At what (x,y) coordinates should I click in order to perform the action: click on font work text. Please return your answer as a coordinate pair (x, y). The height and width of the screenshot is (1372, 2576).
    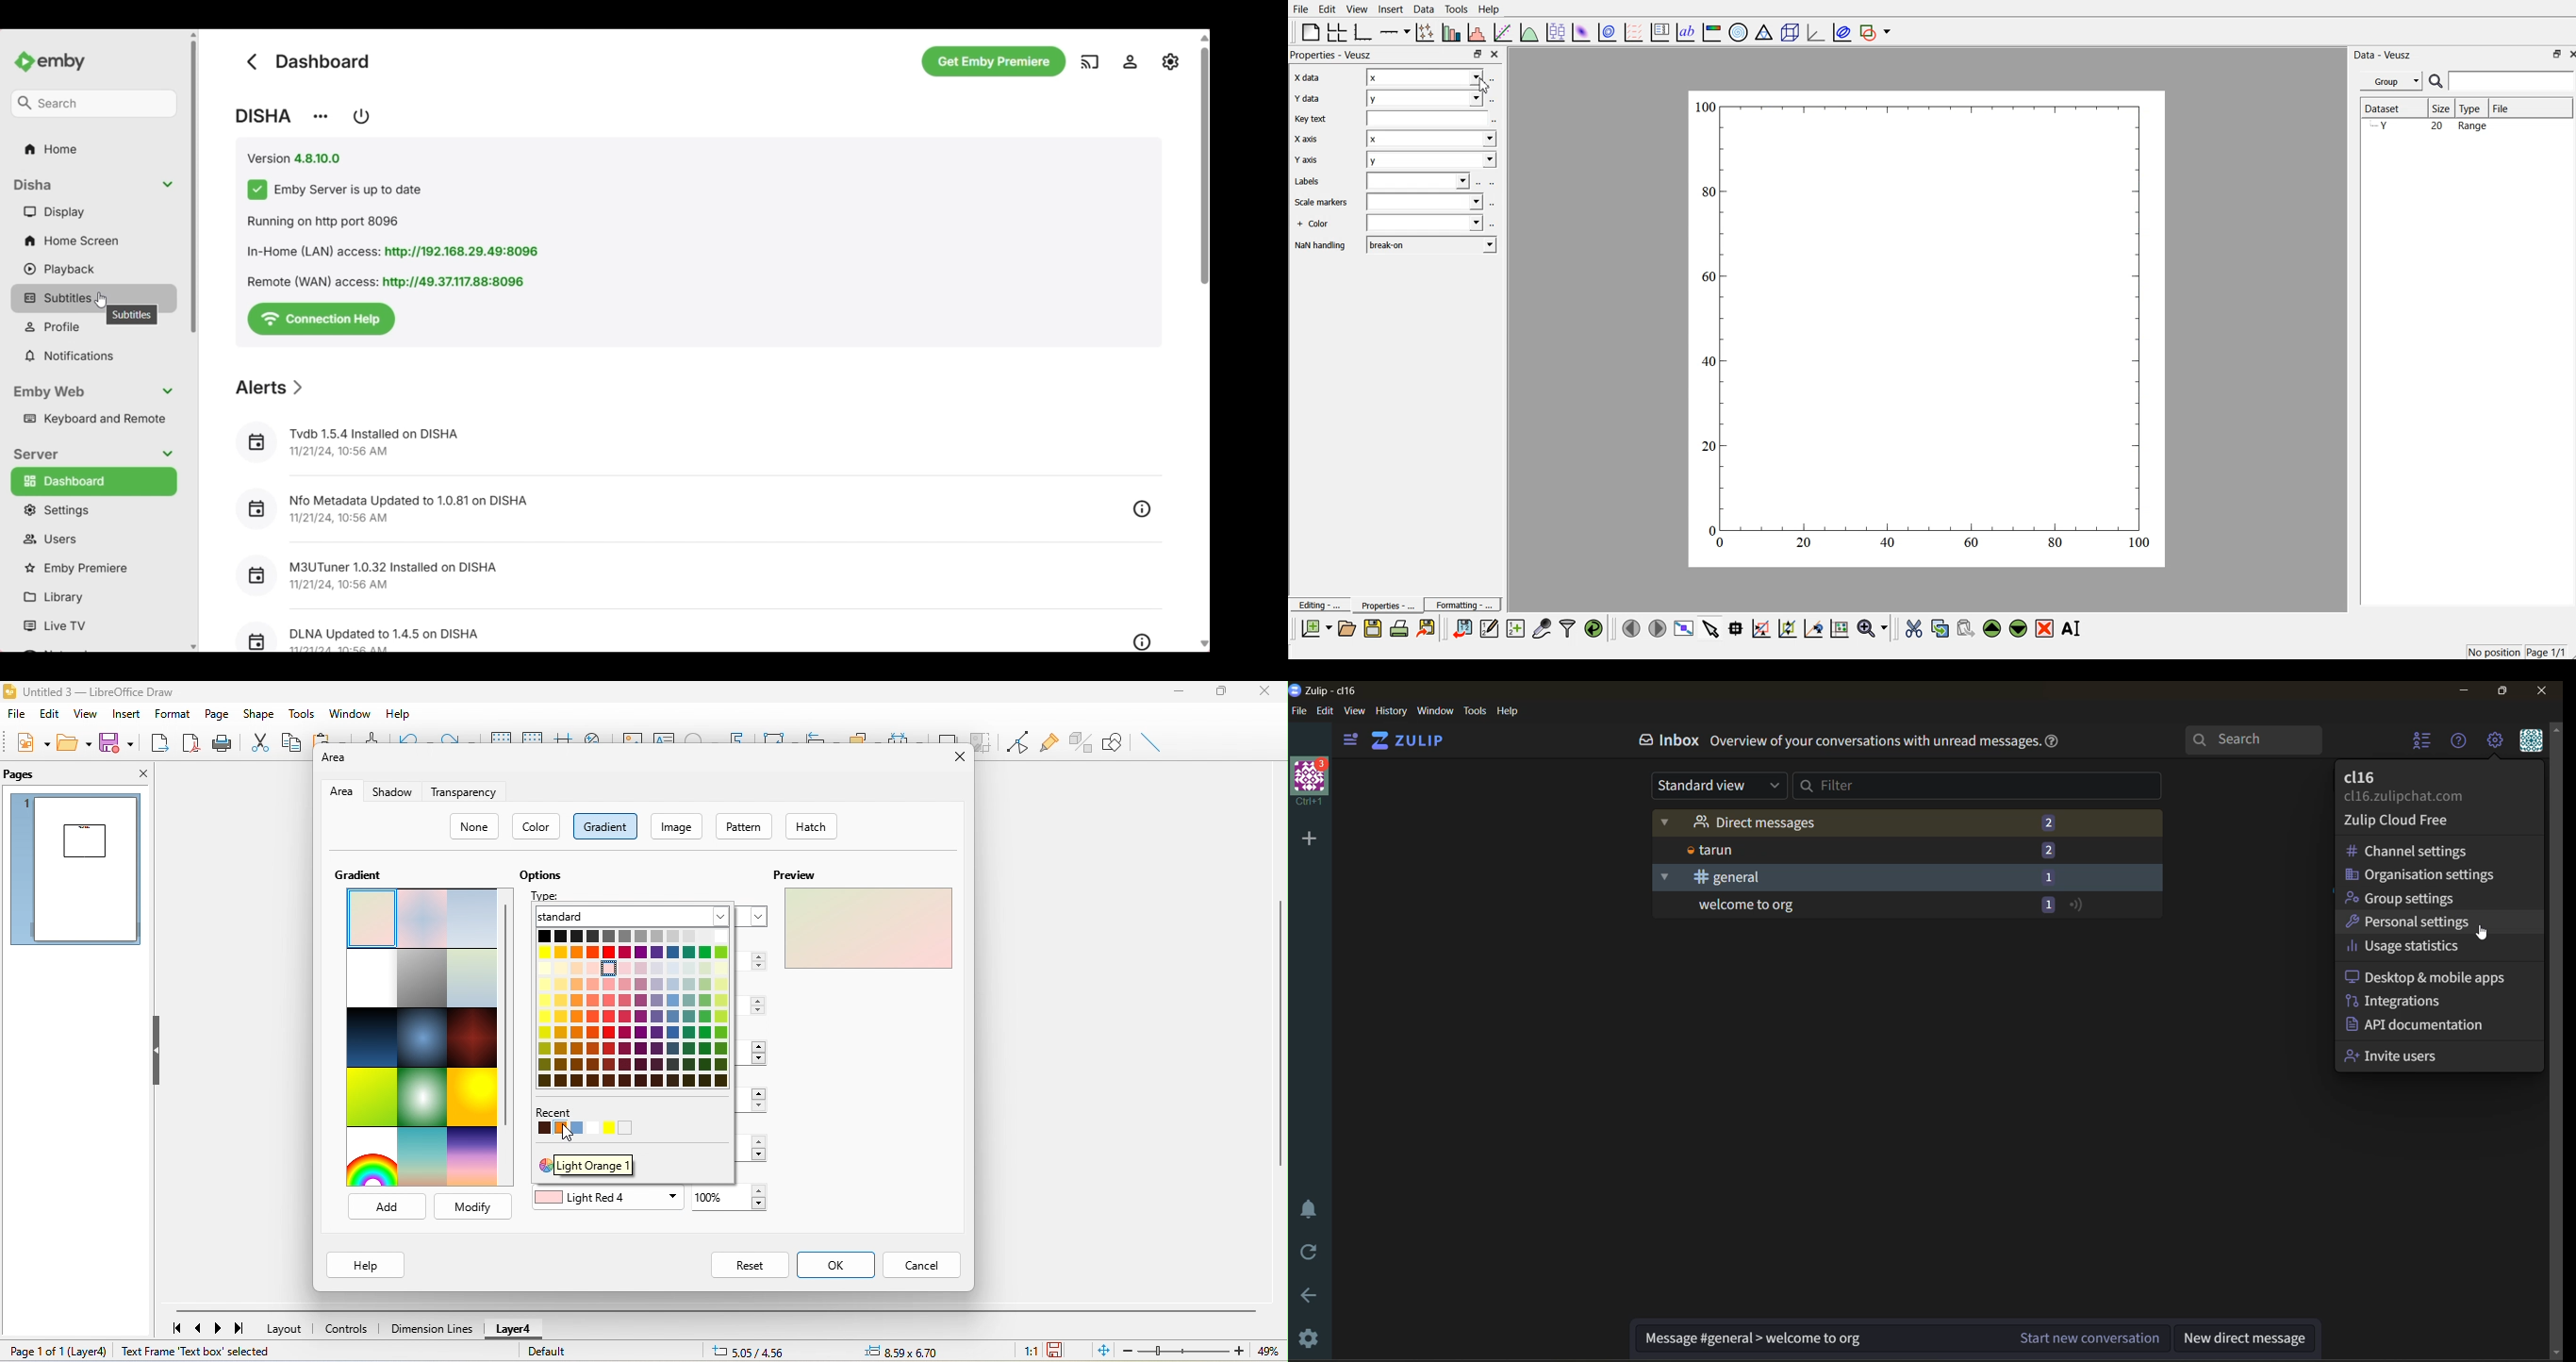
    Looking at the image, I should click on (738, 736).